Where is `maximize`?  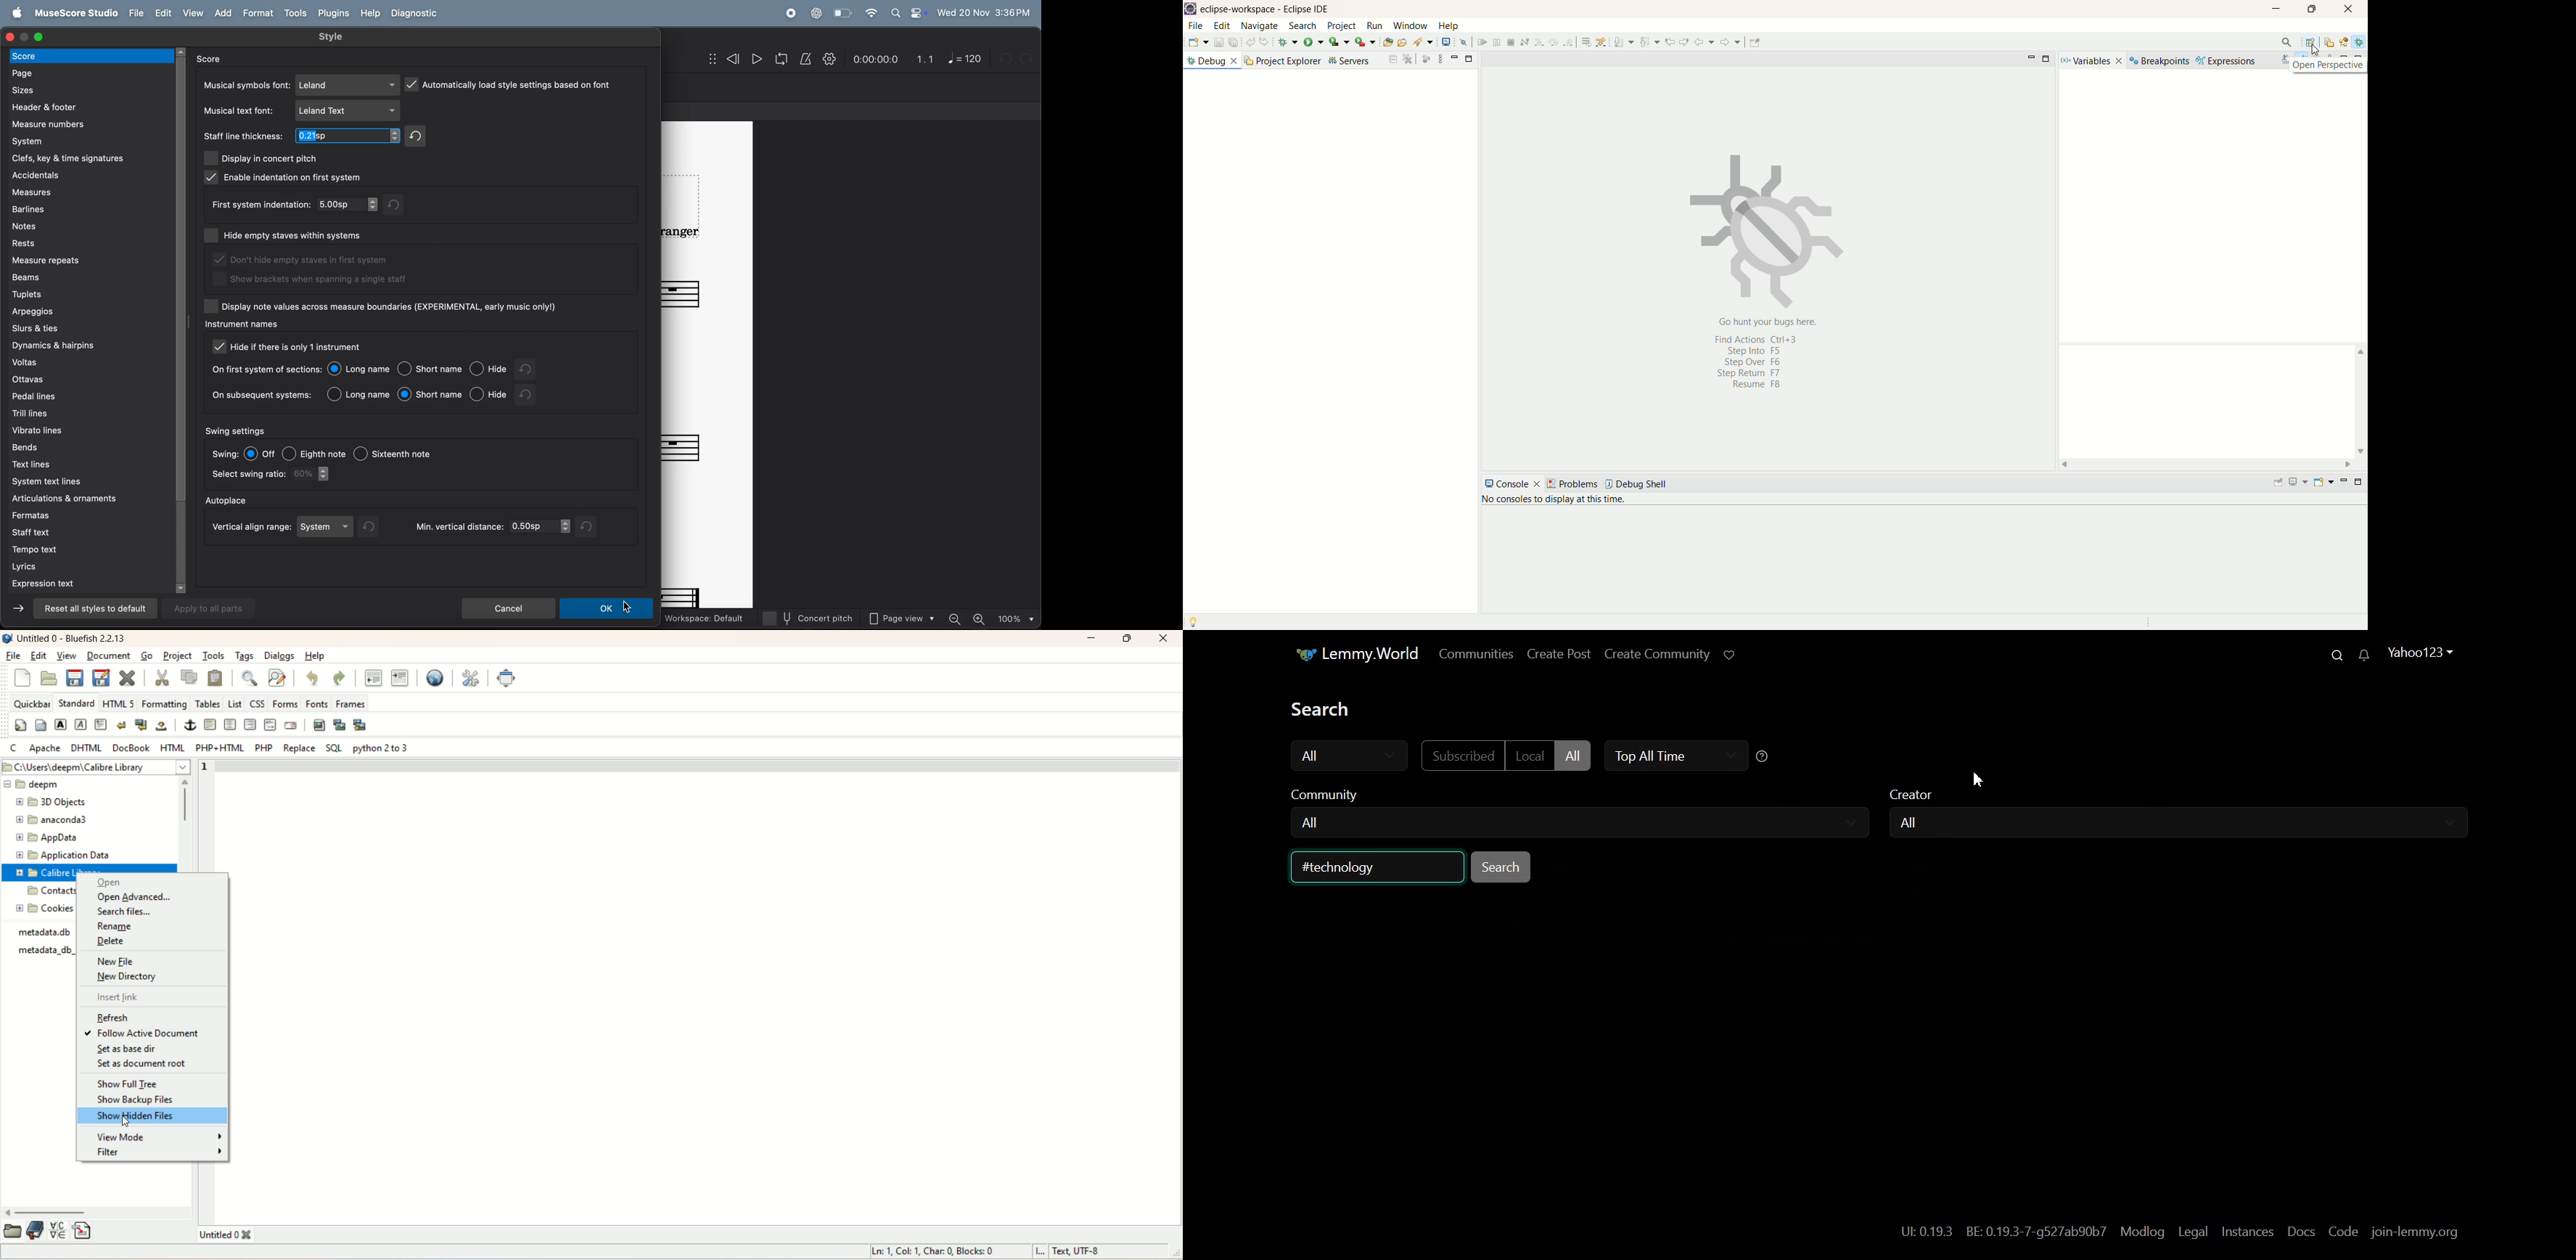
maximize is located at coordinates (1409, 57).